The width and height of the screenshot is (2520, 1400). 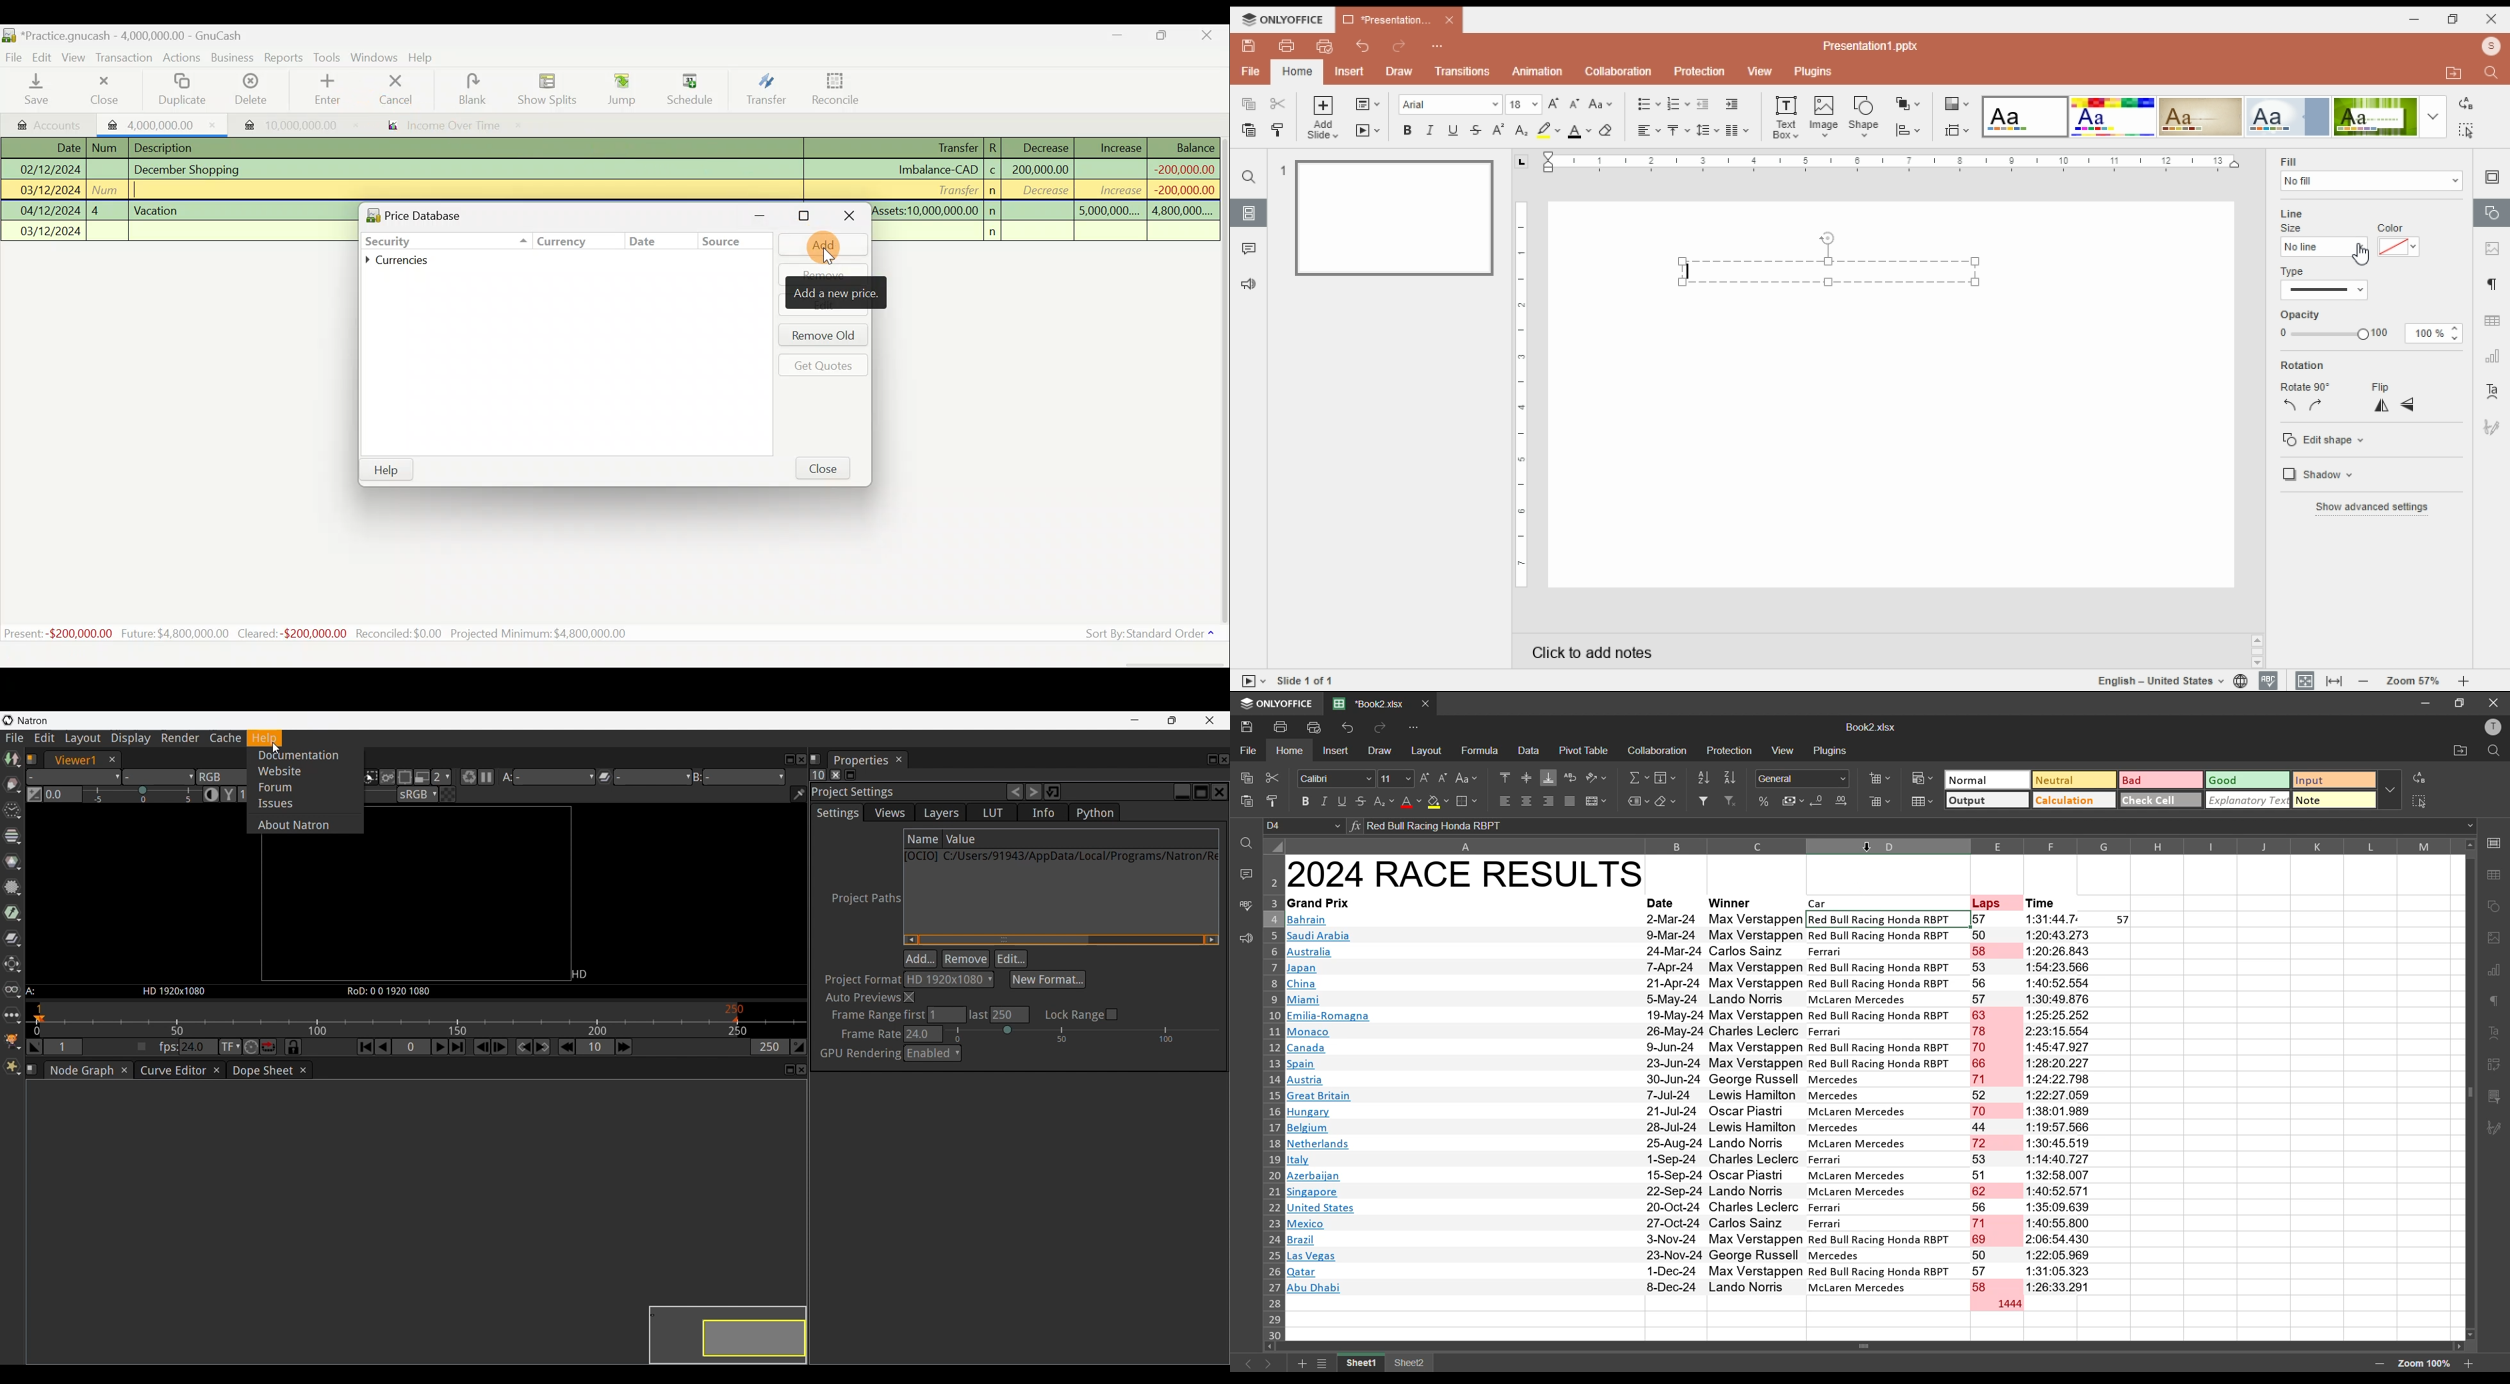 What do you see at coordinates (2269, 681) in the screenshot?
I see `spell check` at bounding box center [2269, 681].